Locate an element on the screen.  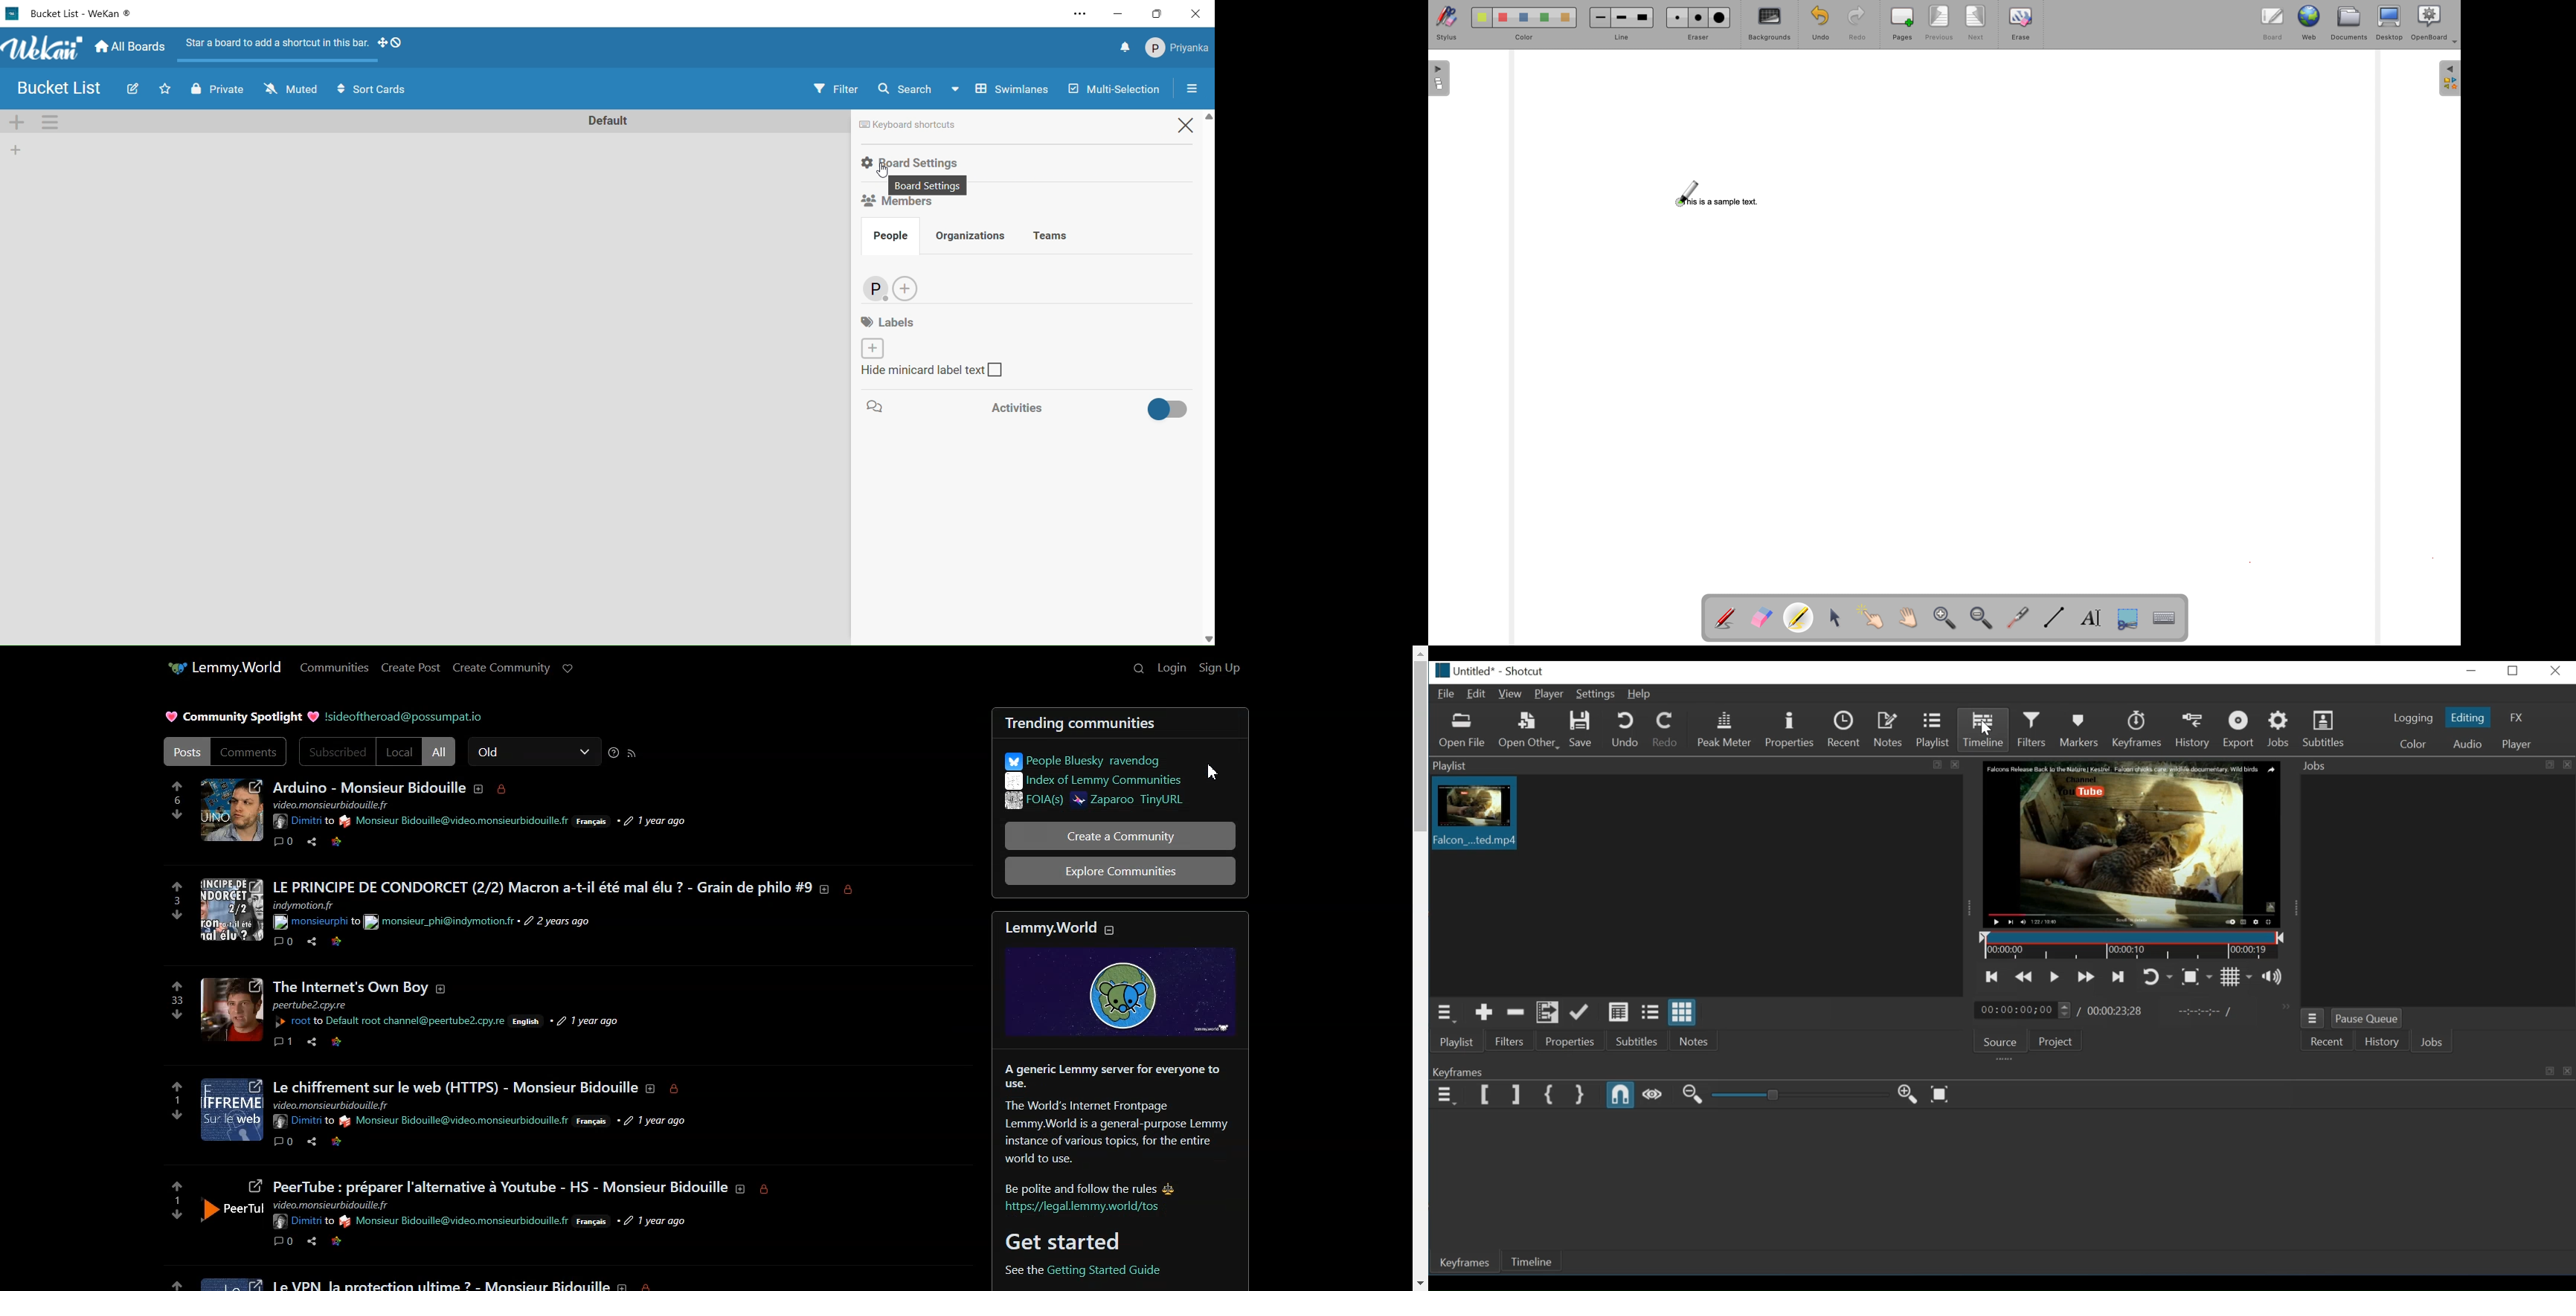
Index of Lemmy communities is located at coordinates (1096, 783).